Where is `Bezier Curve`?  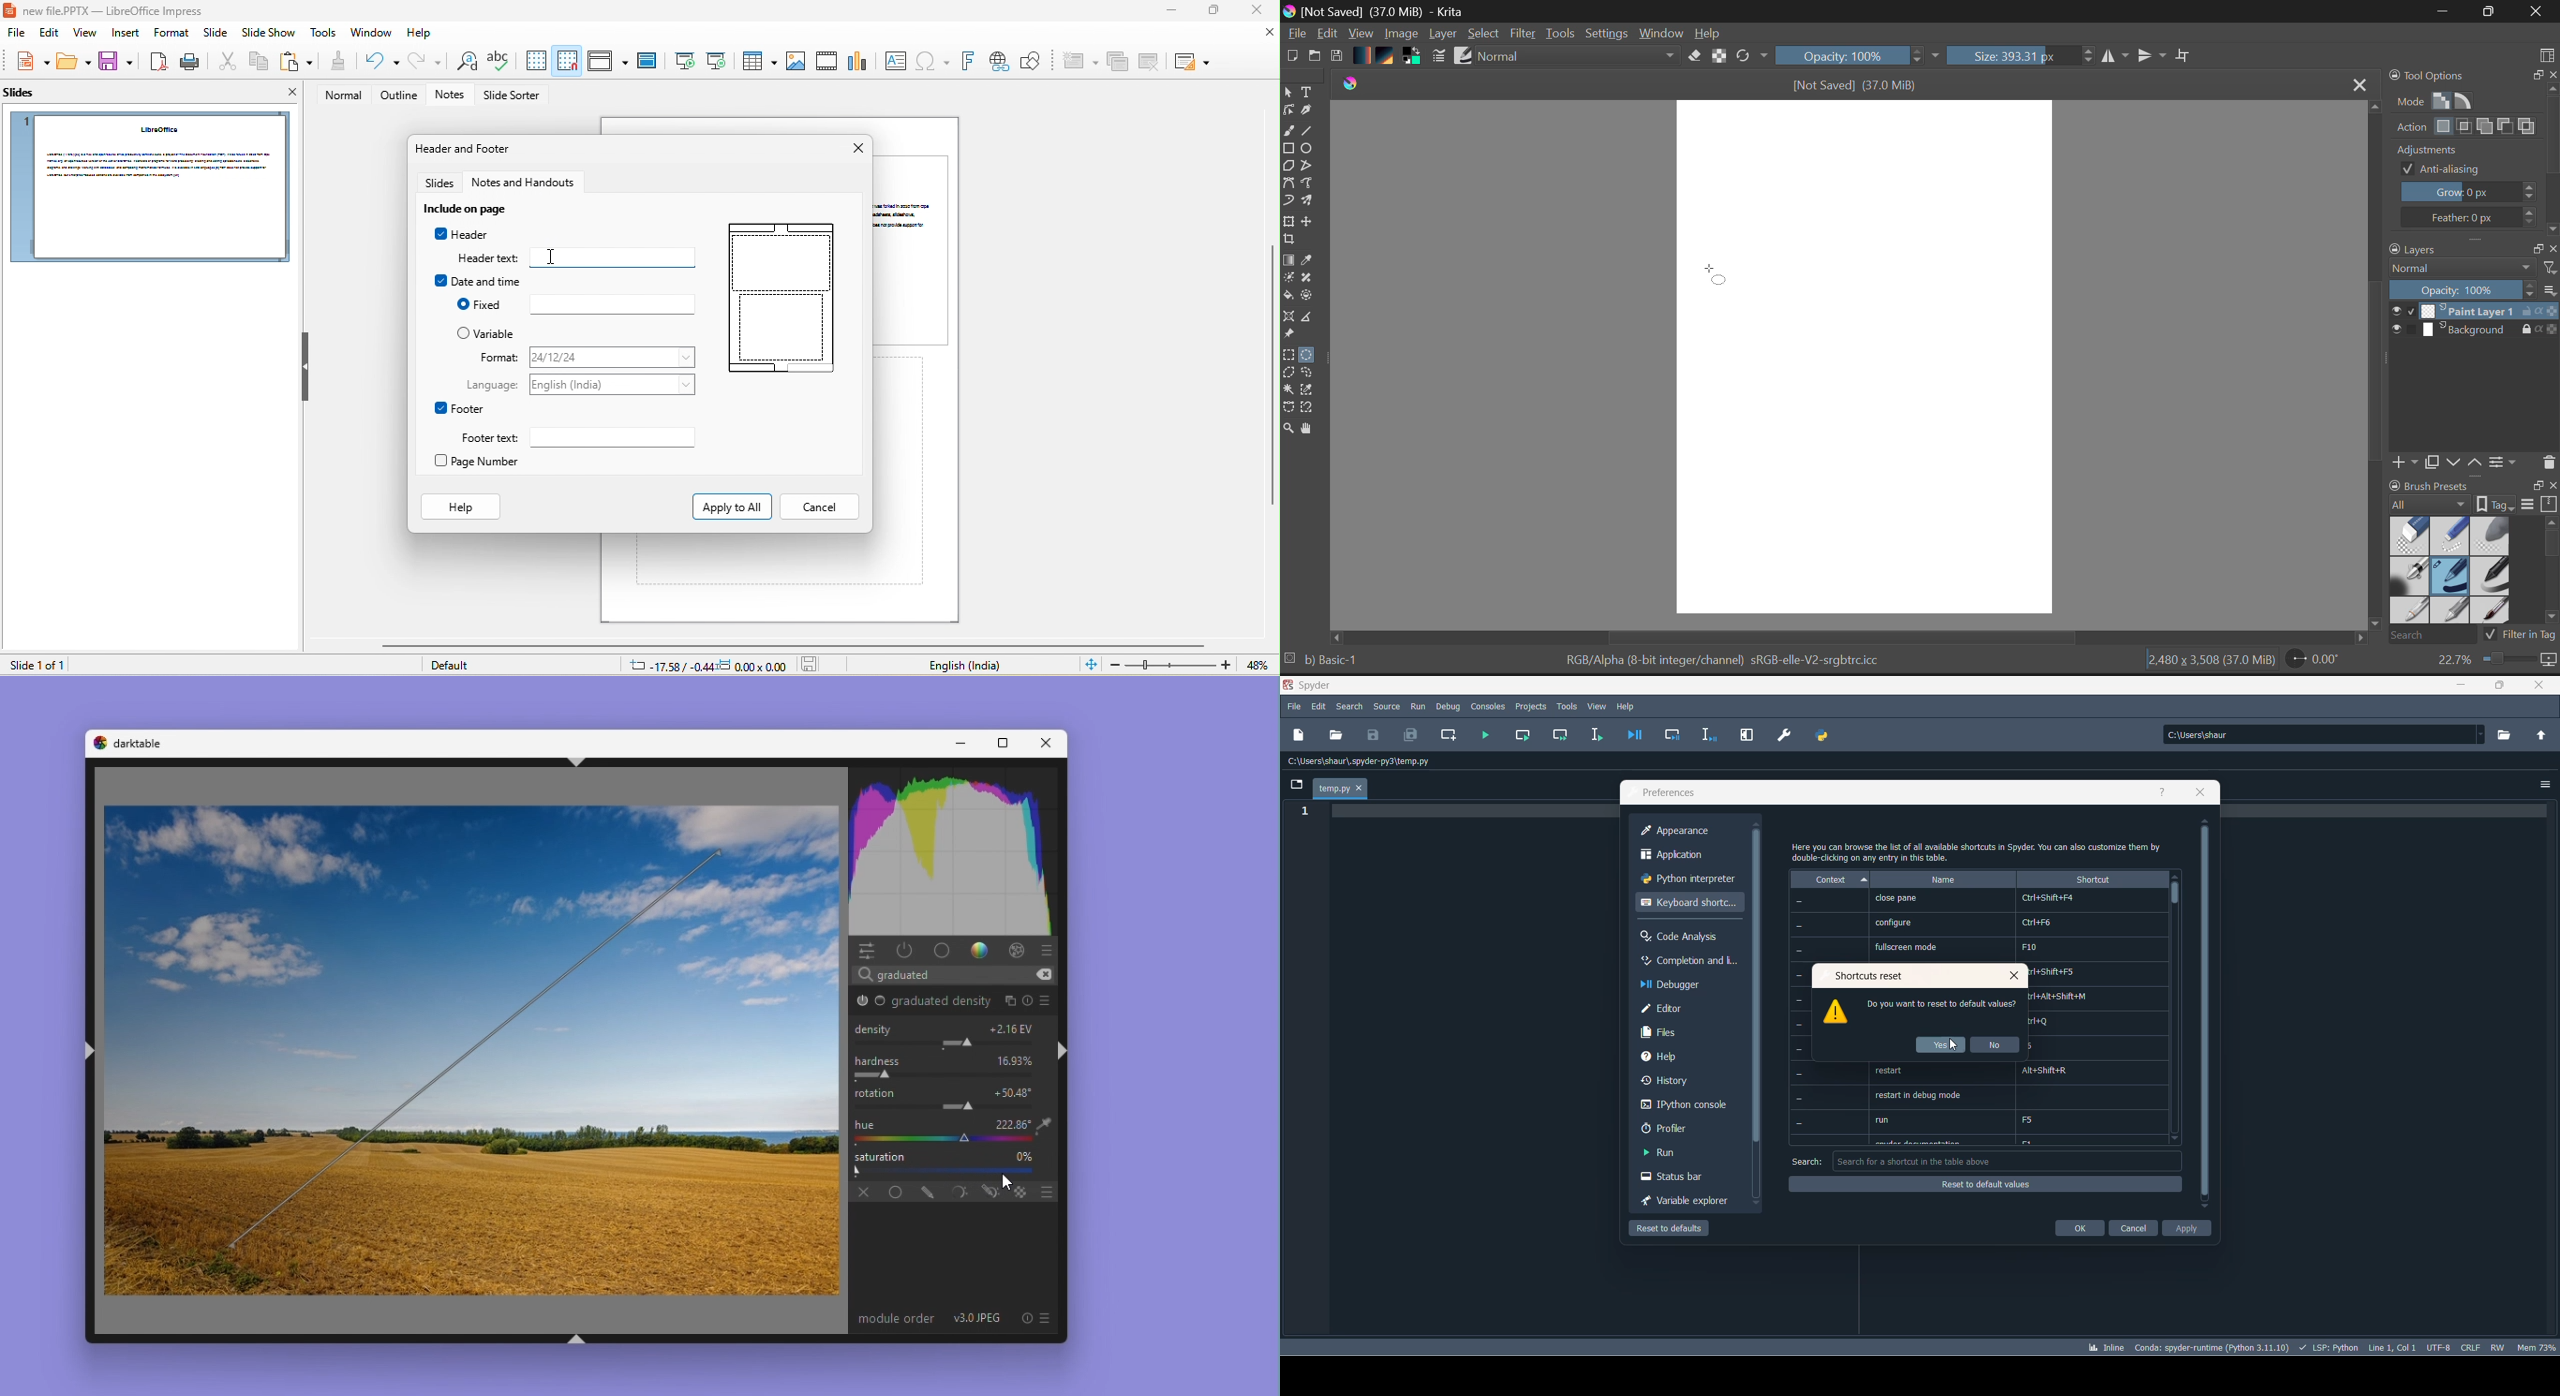
Bezier Curve is located at coordinates (1289, 407).